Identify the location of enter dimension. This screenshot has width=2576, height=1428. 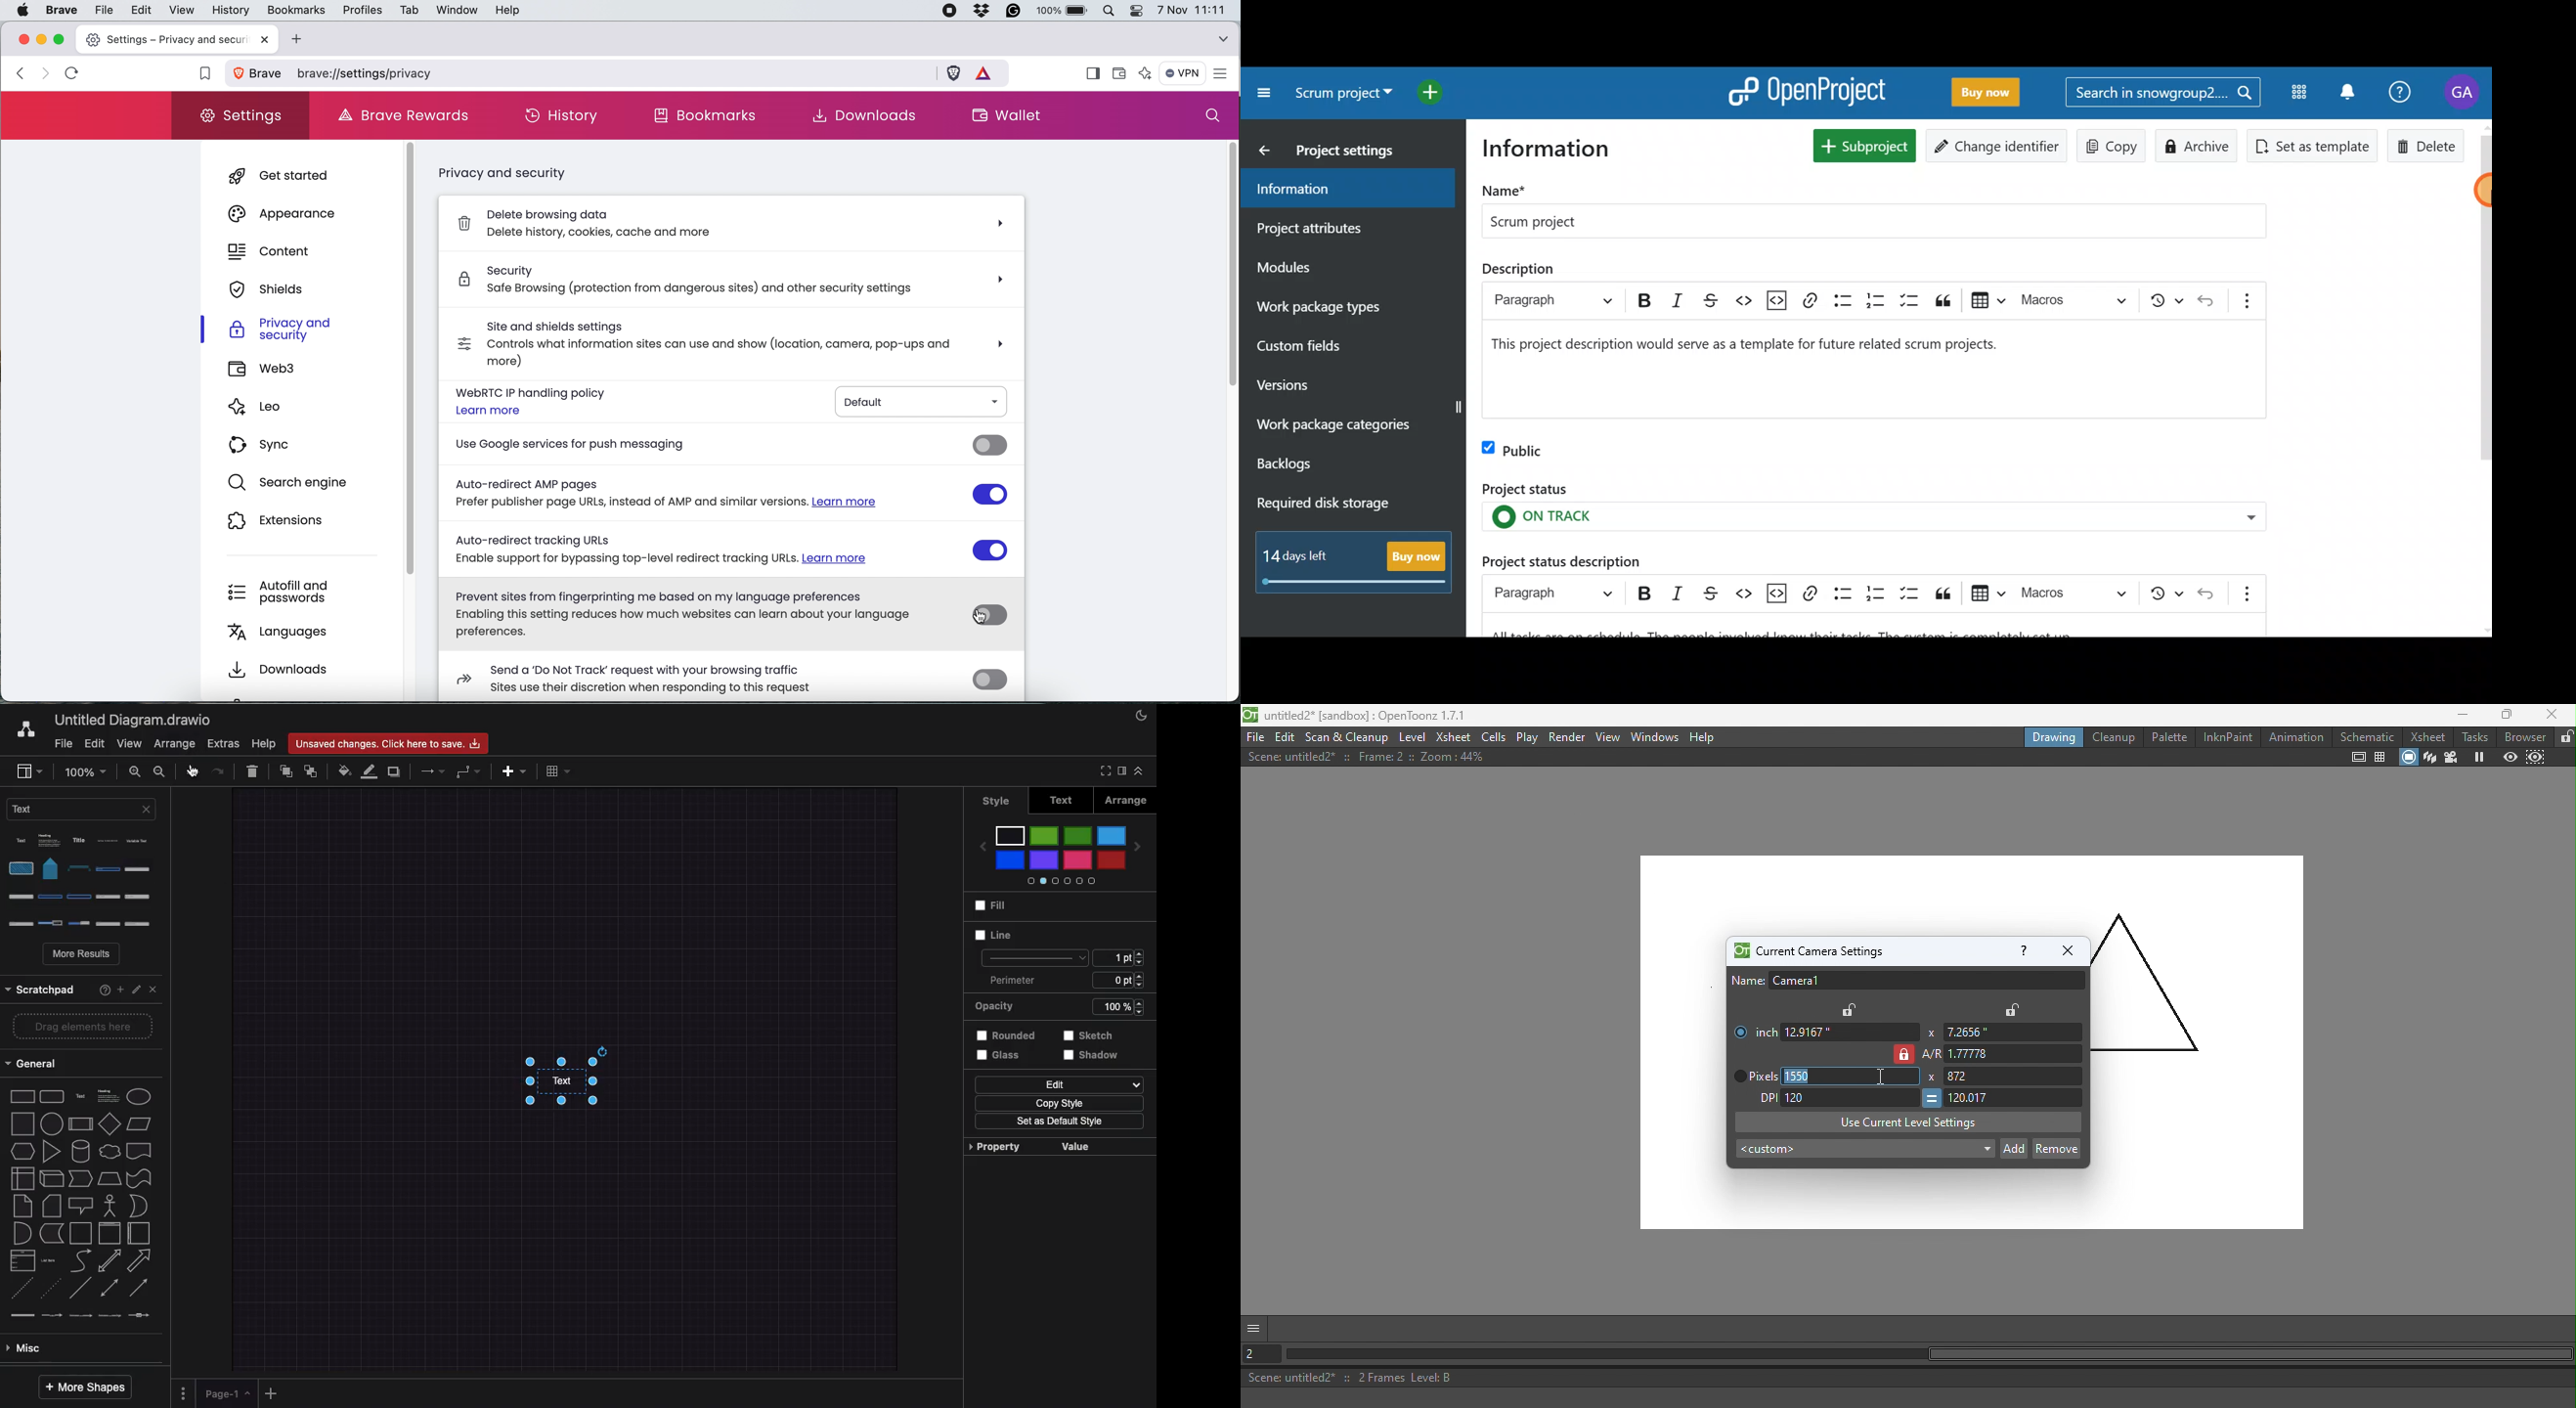
(1850, 1032).